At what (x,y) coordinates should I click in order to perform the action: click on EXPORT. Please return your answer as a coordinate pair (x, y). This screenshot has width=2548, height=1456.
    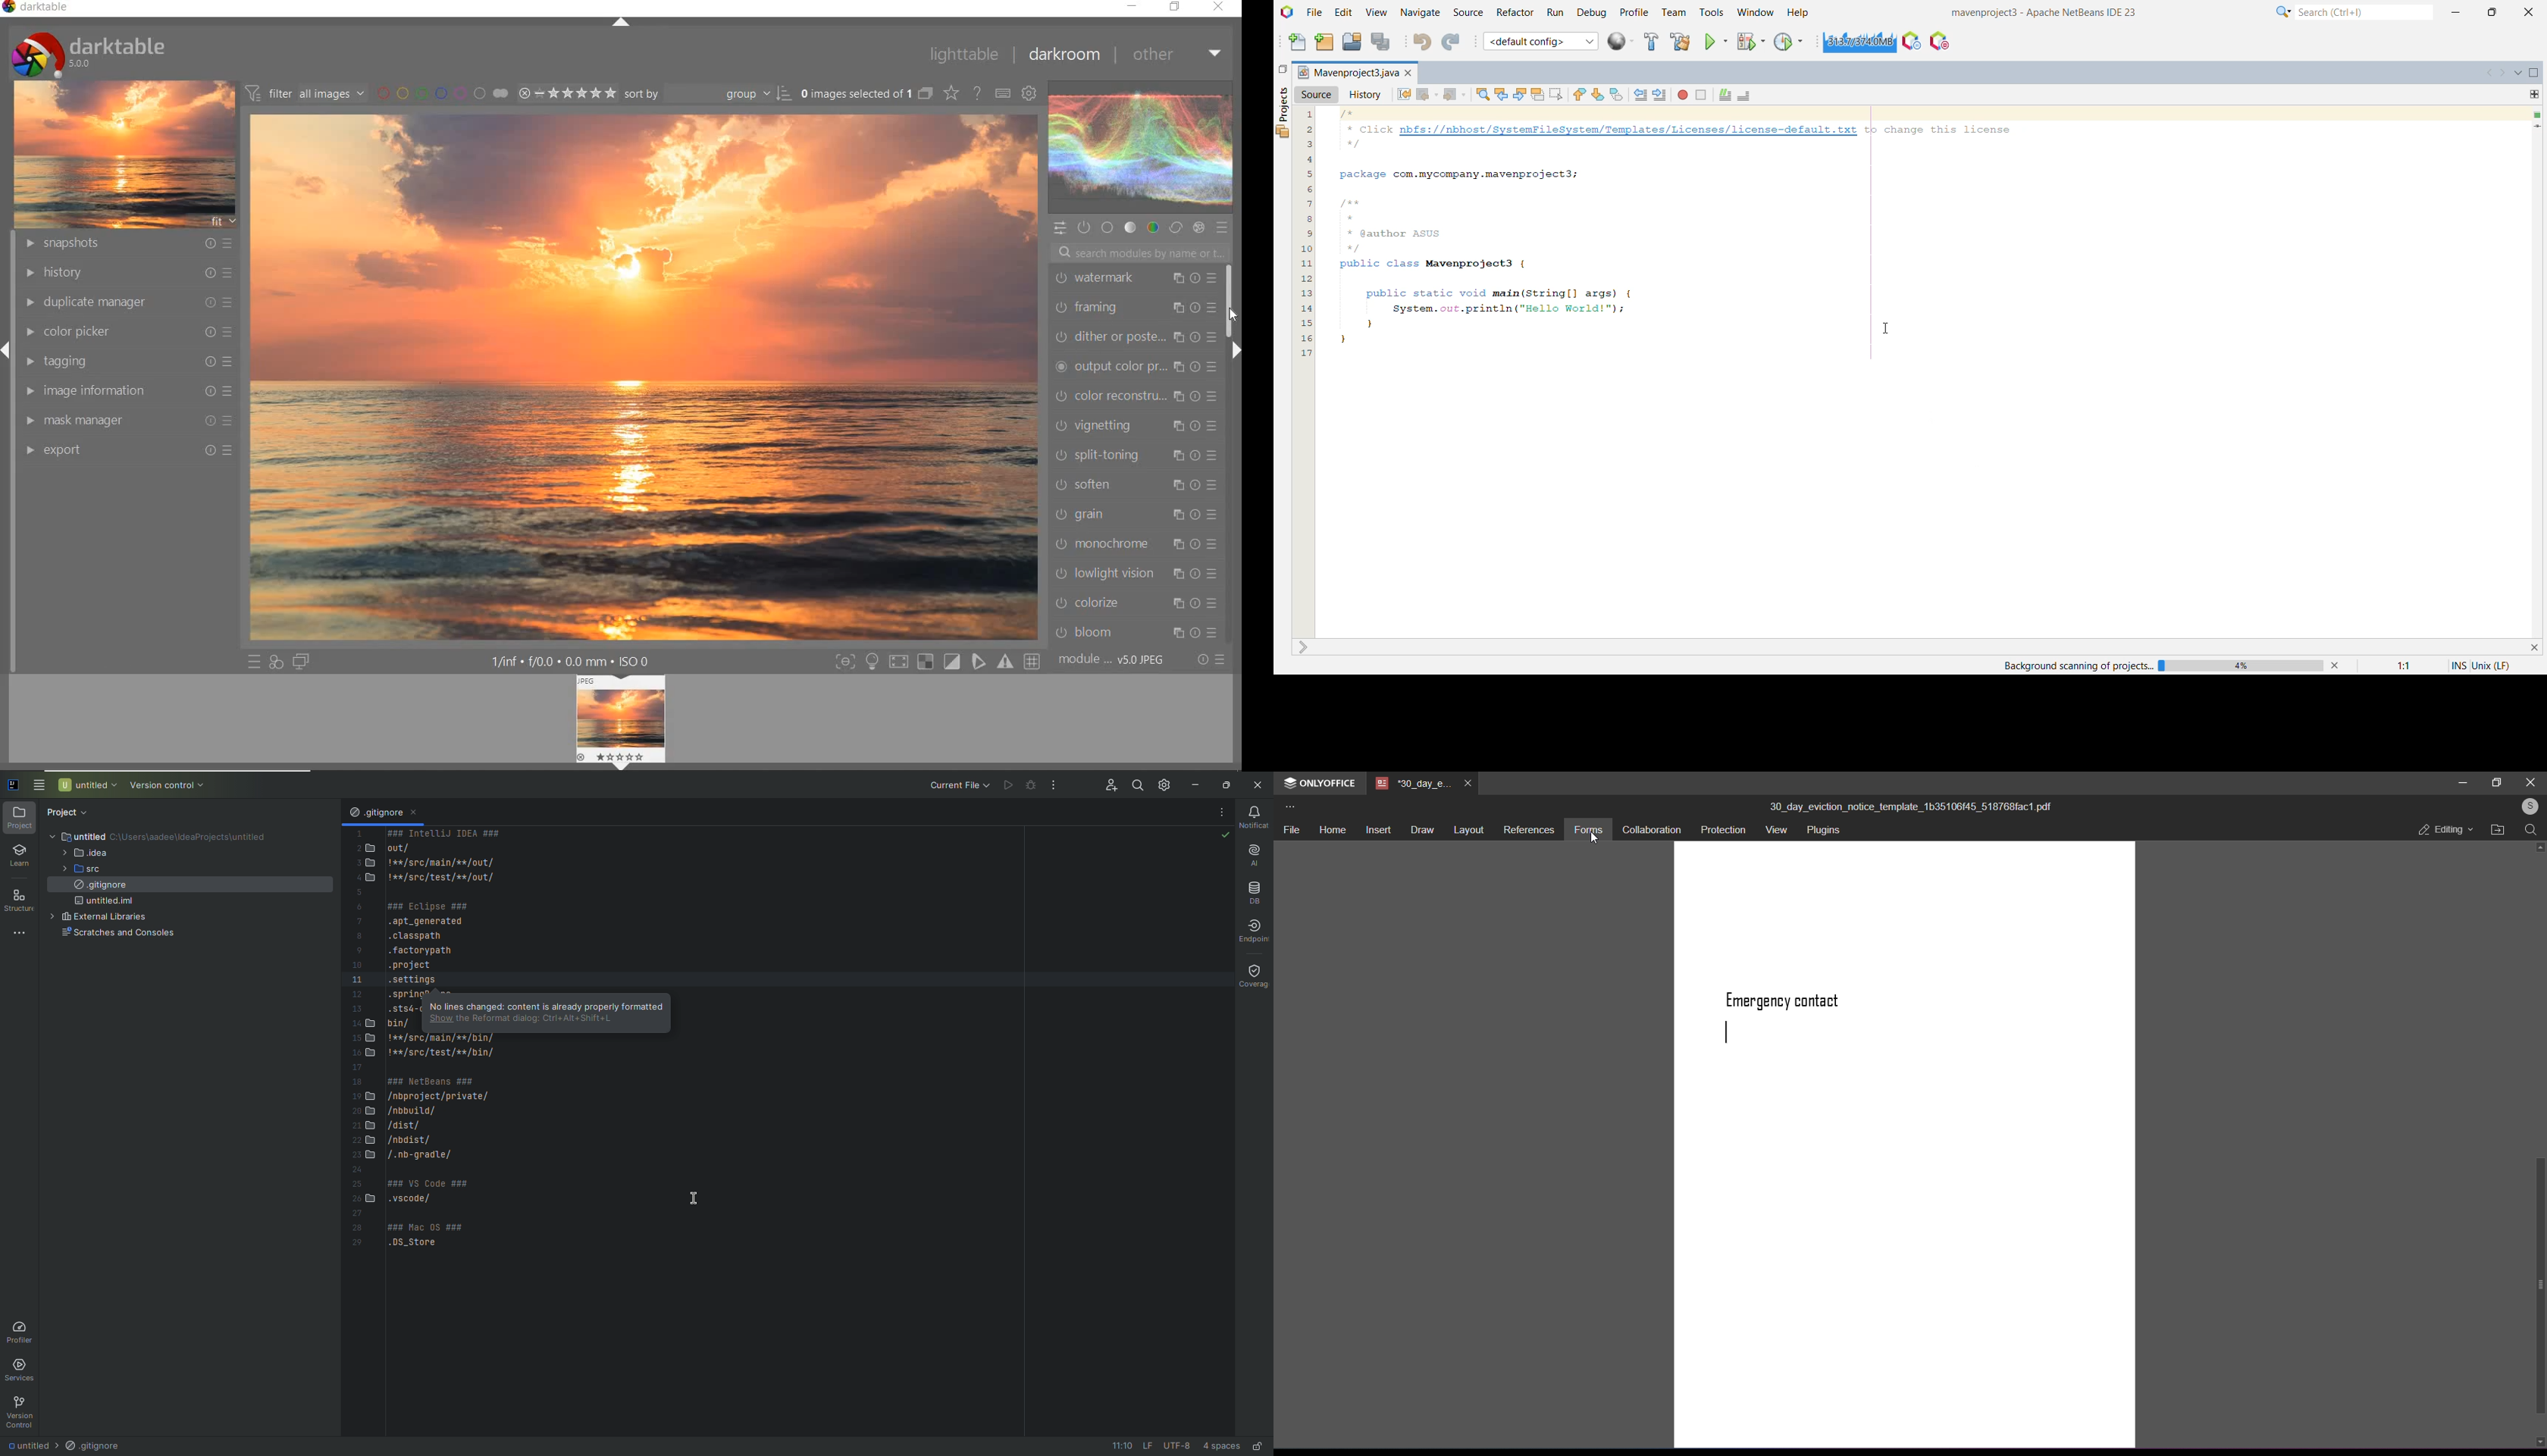
    Looking at the image, I should click on (129, 449).